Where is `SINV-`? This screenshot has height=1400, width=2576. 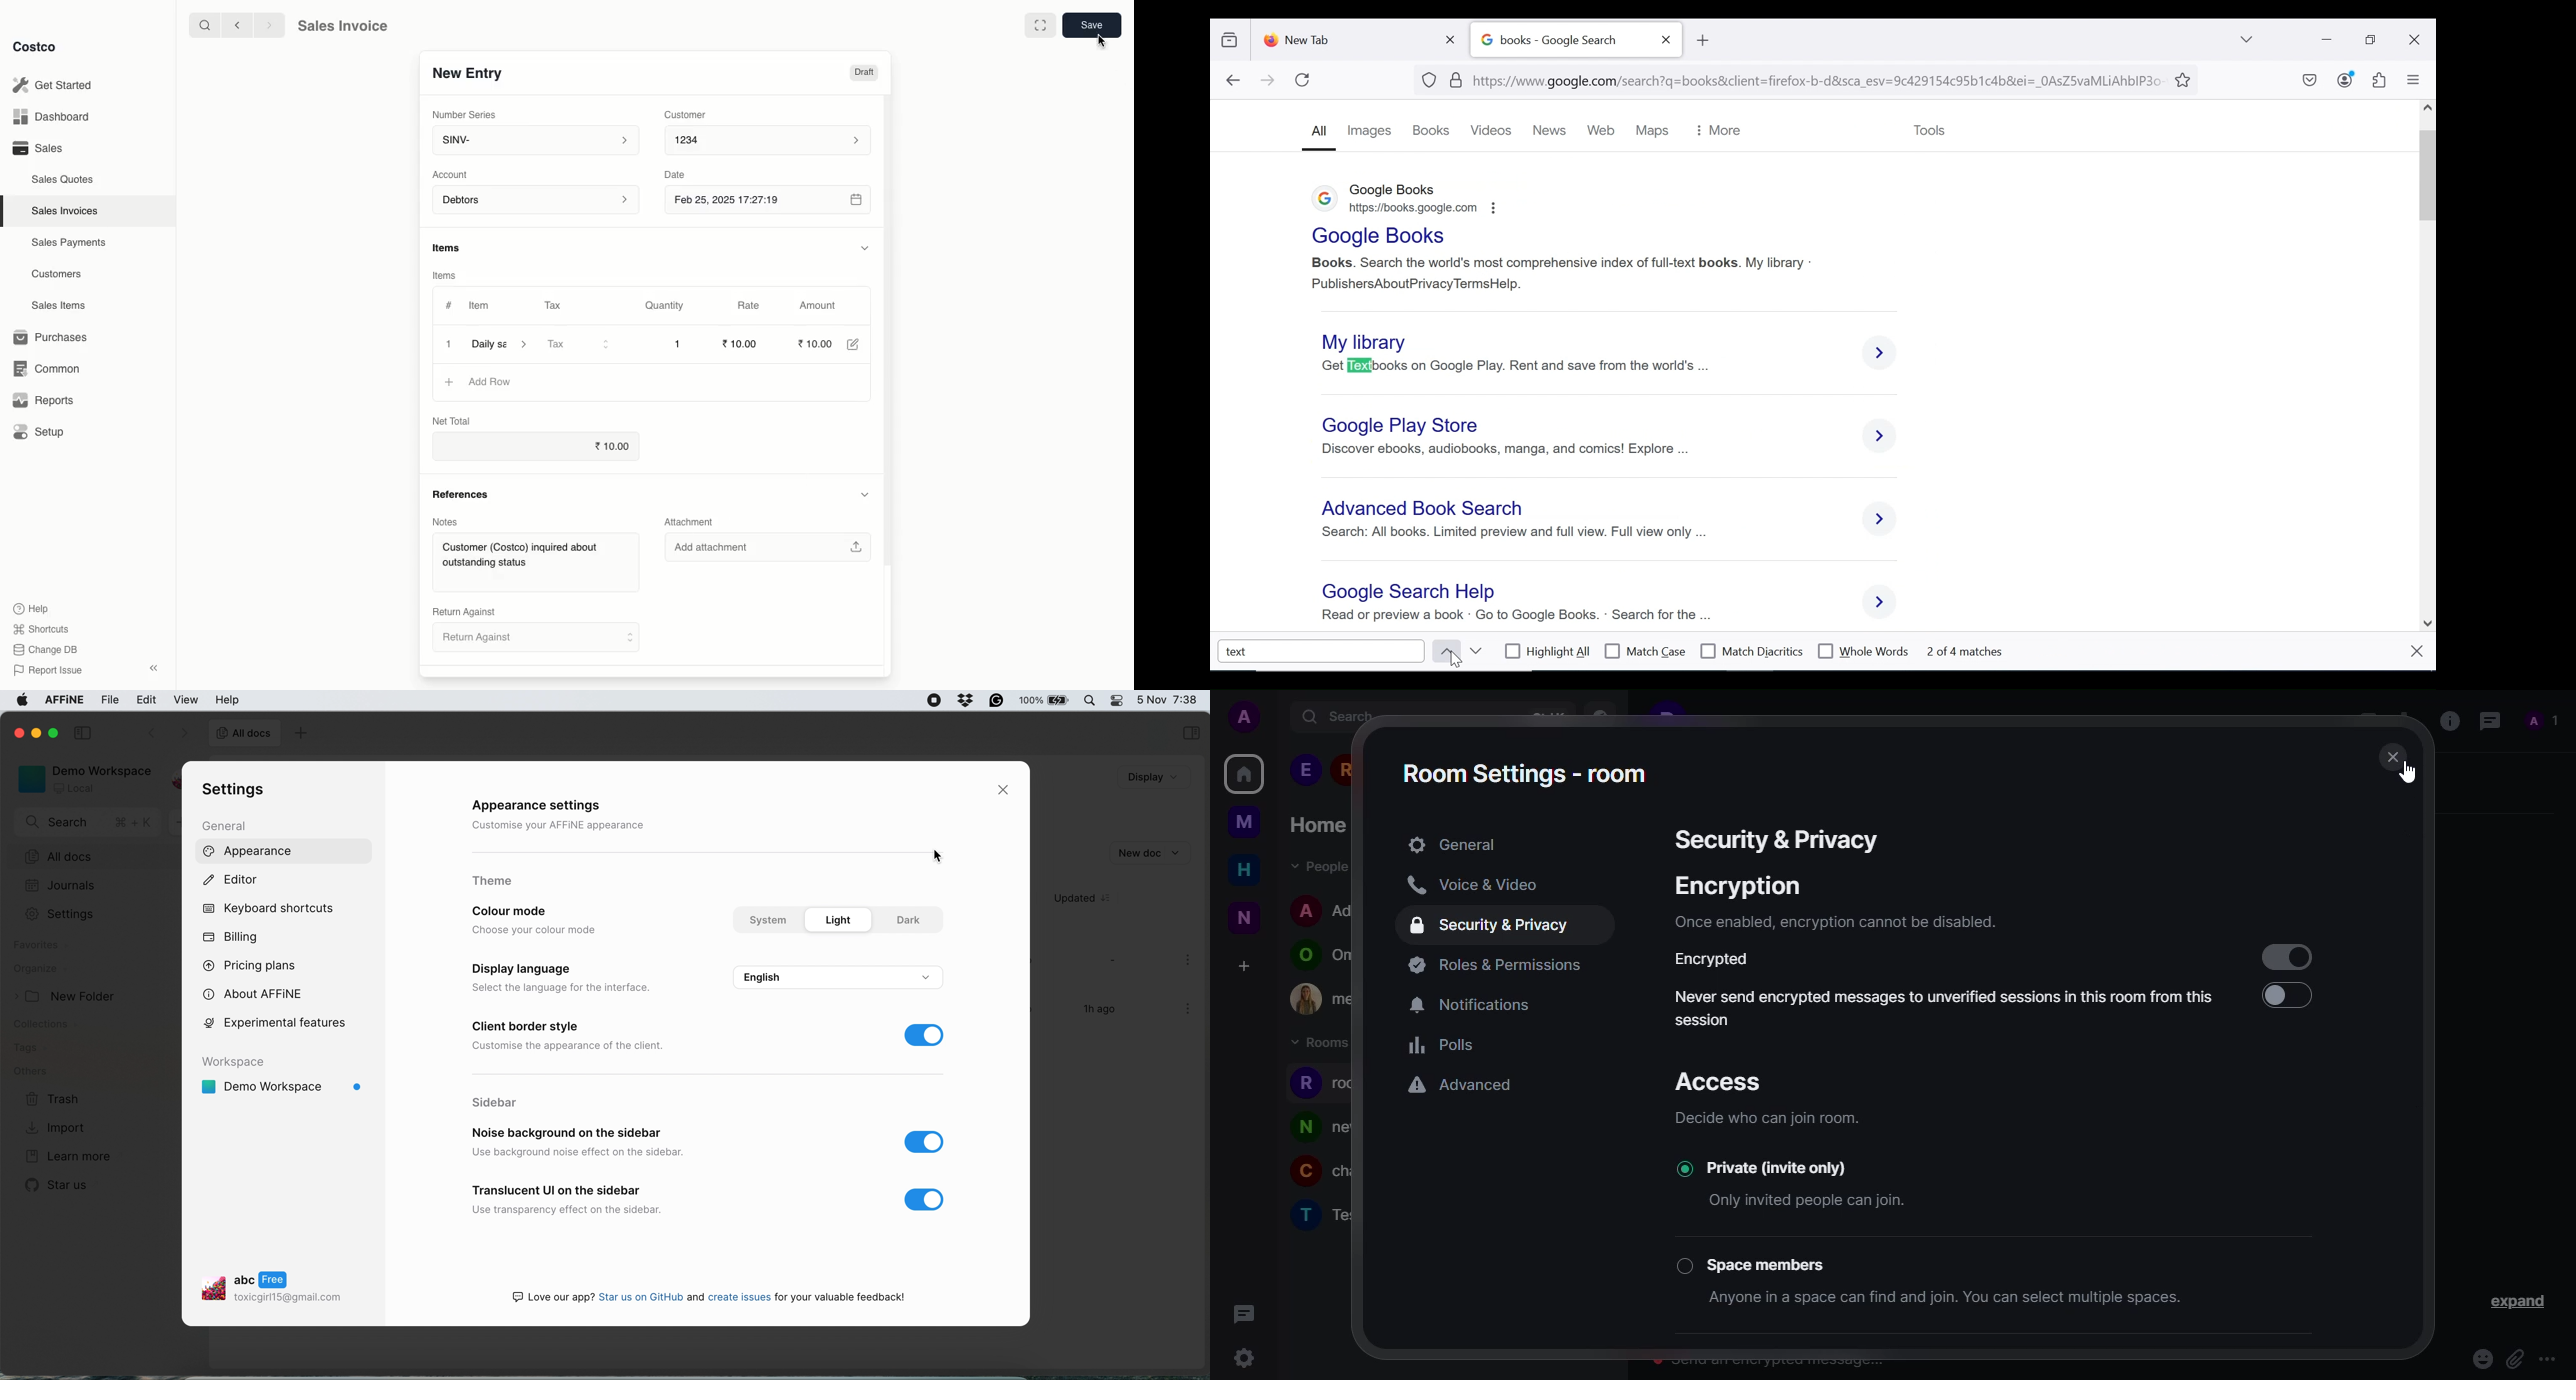
SINV- is located at coordinates (537, 141).